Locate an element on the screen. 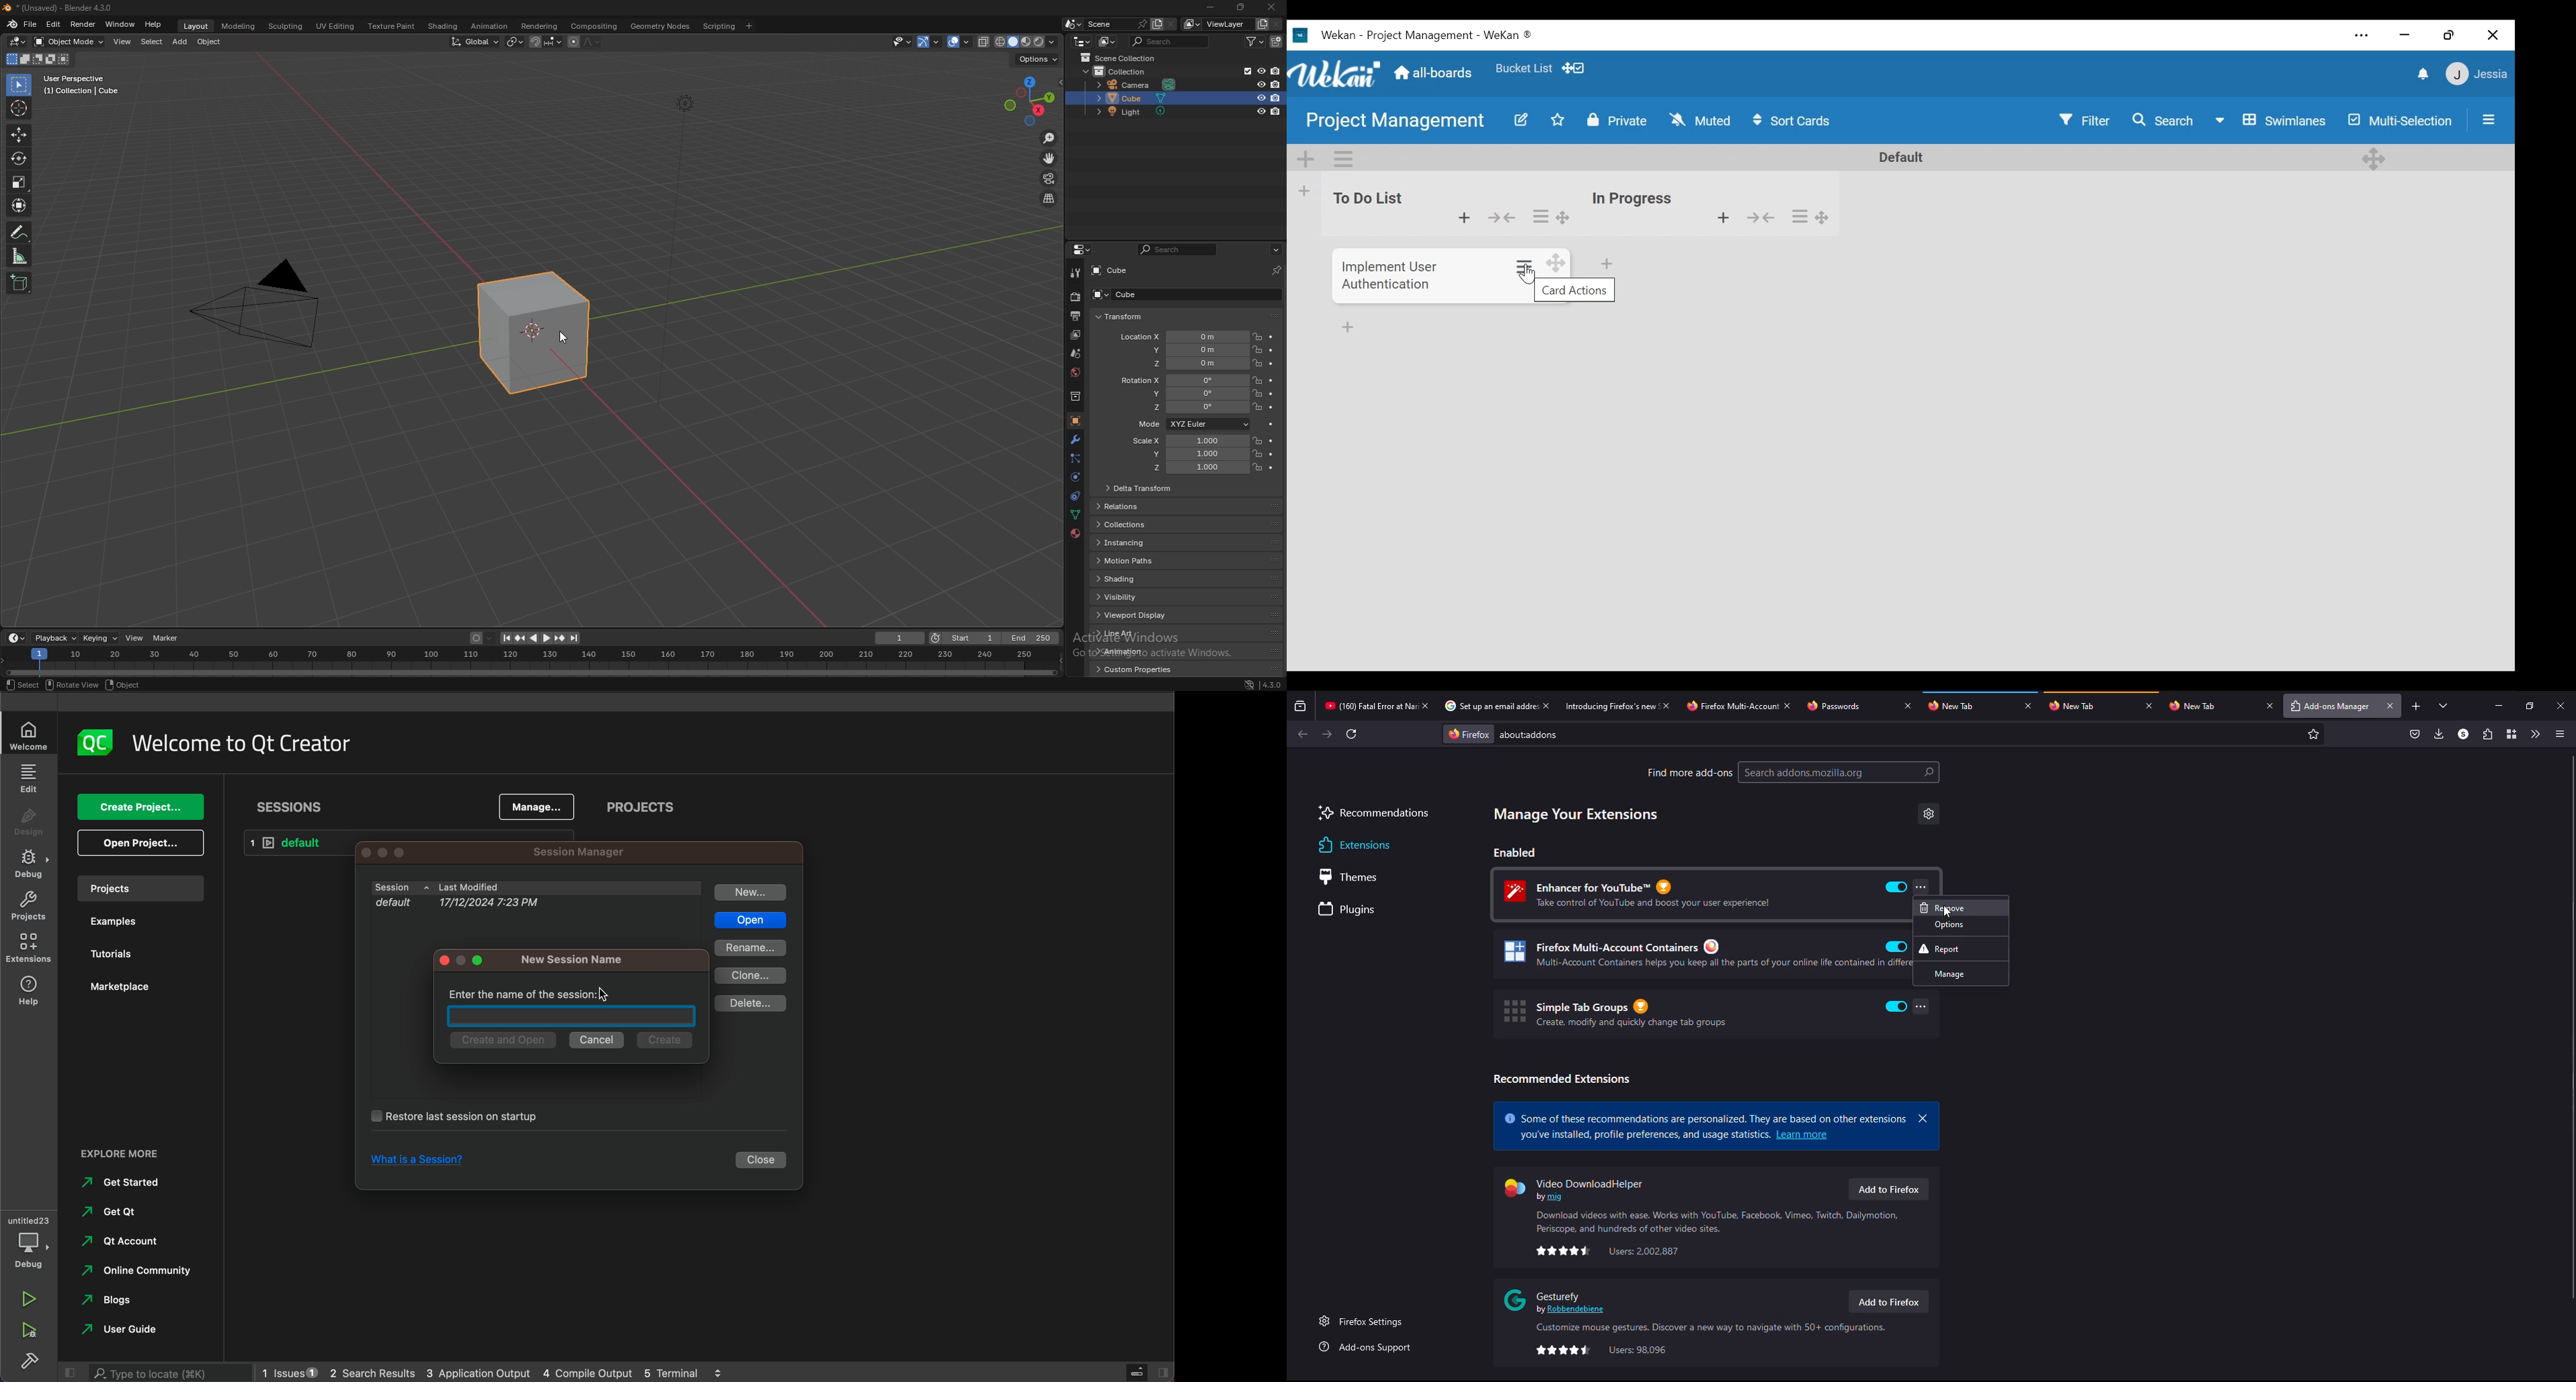  find more is located at coordinates (1689, 772).